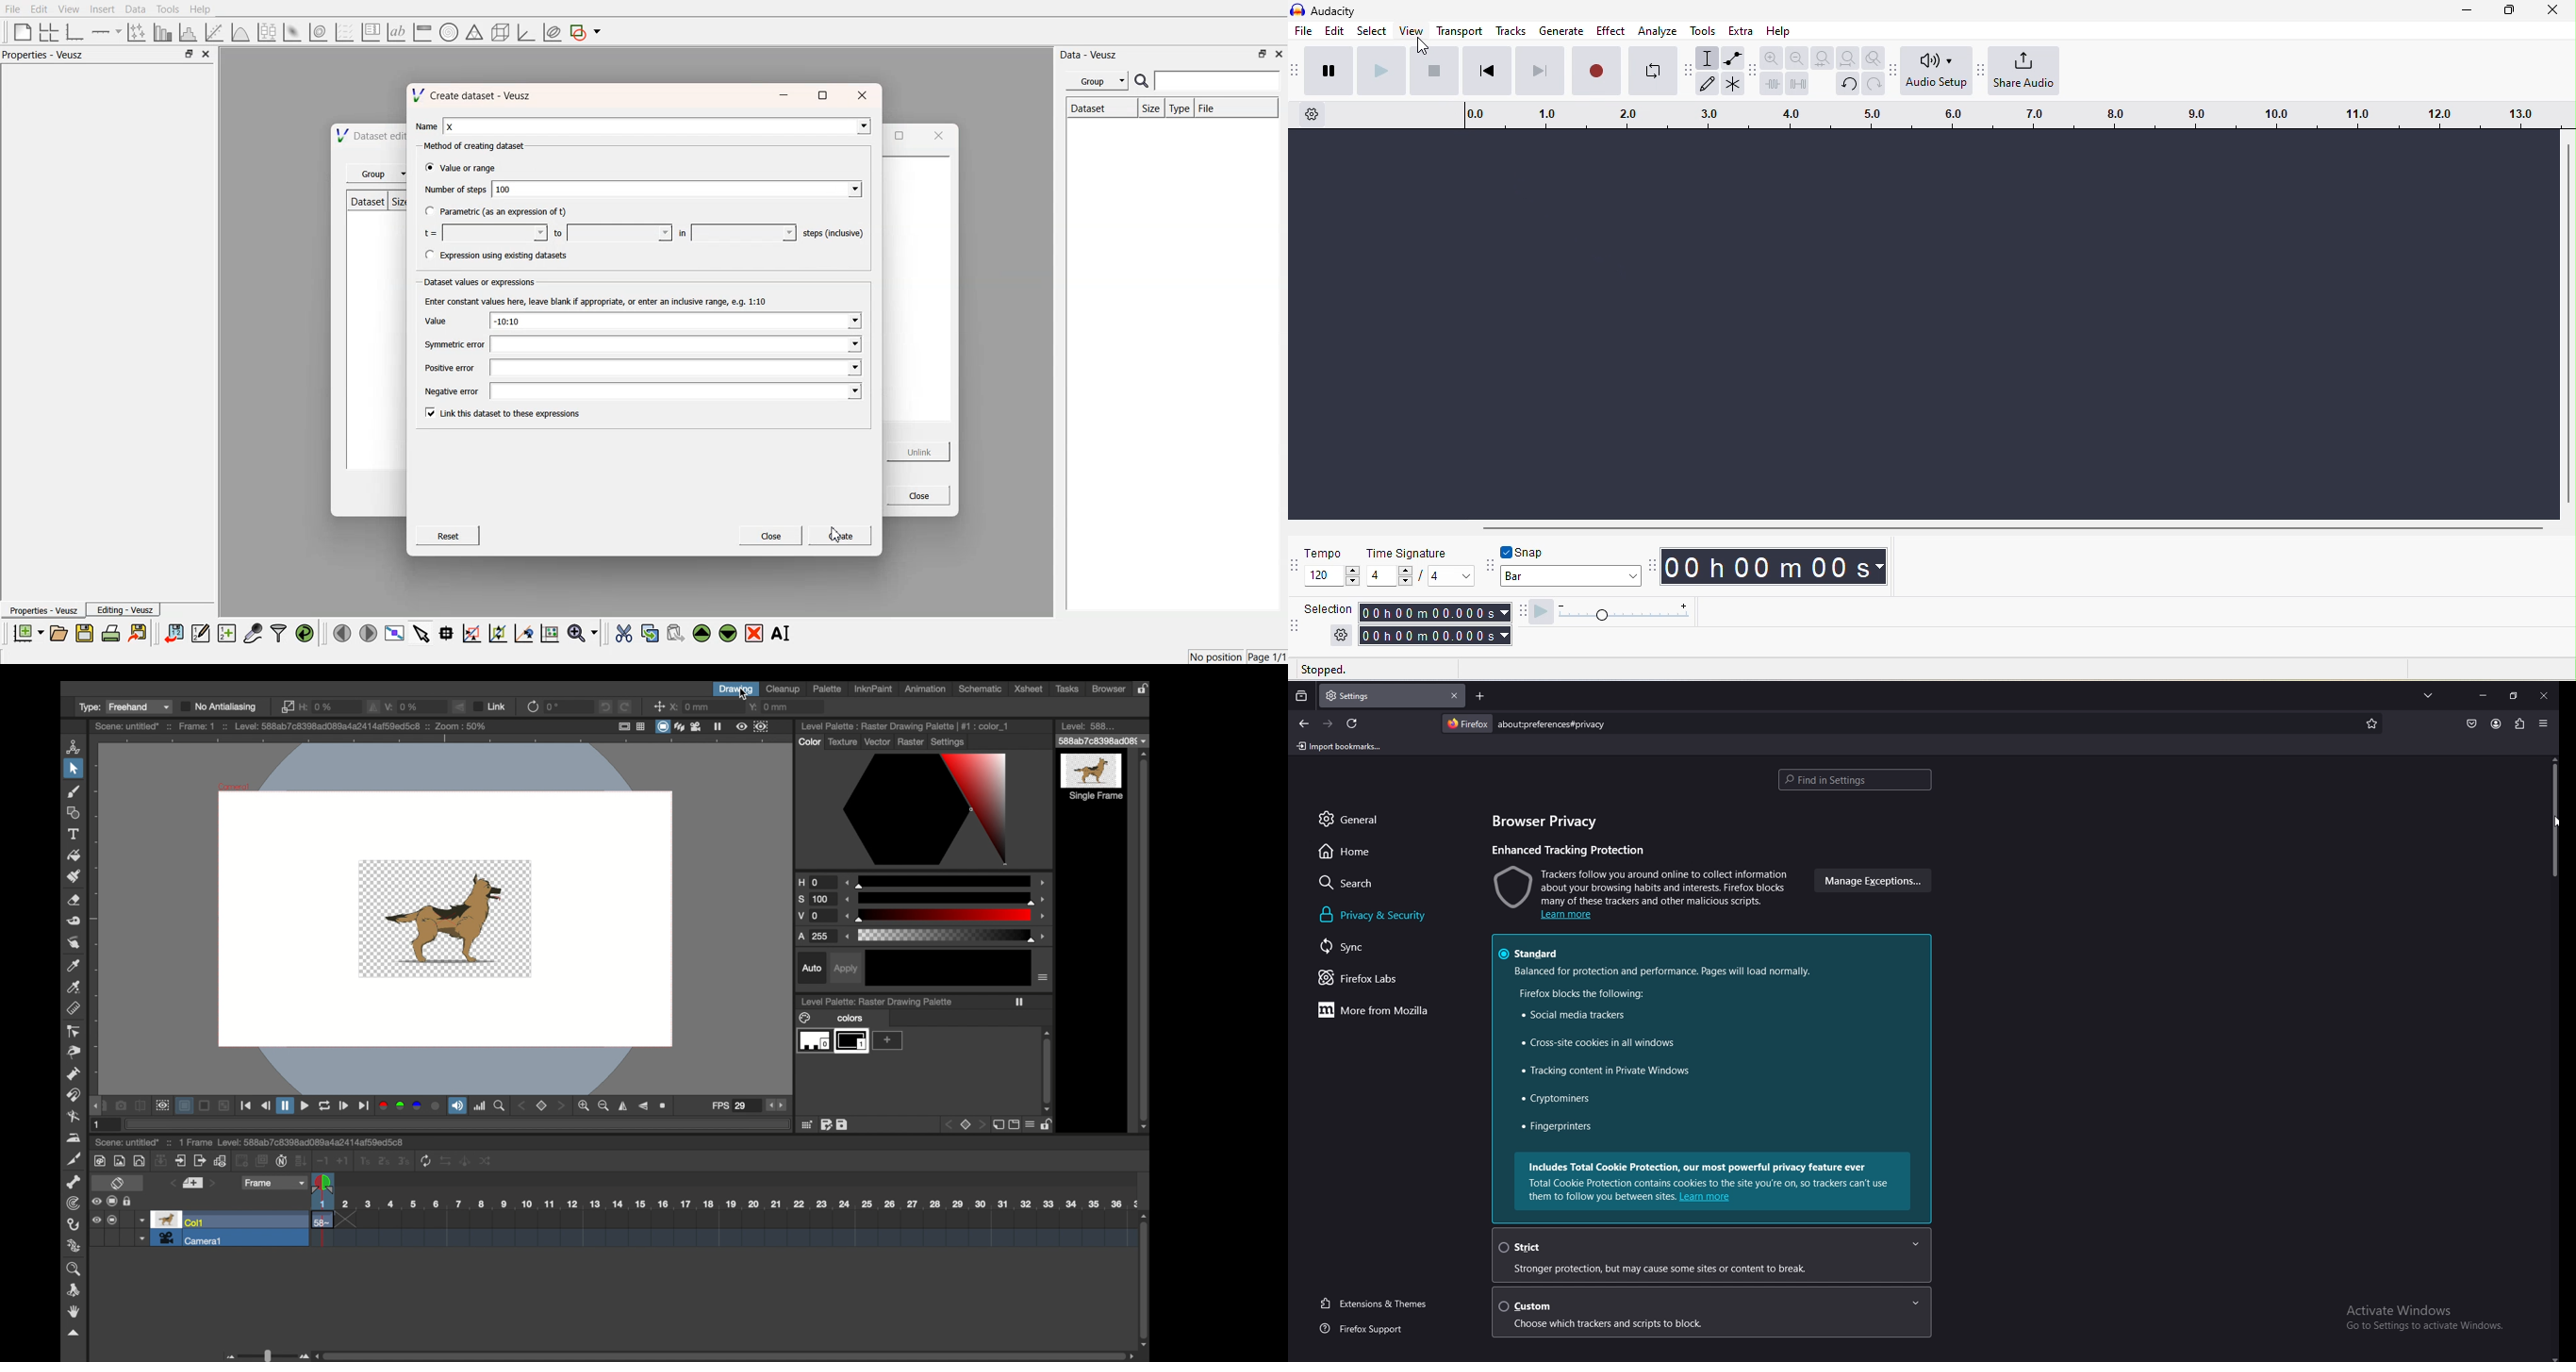  I want to click on zoom funtions, so click(582, 634).